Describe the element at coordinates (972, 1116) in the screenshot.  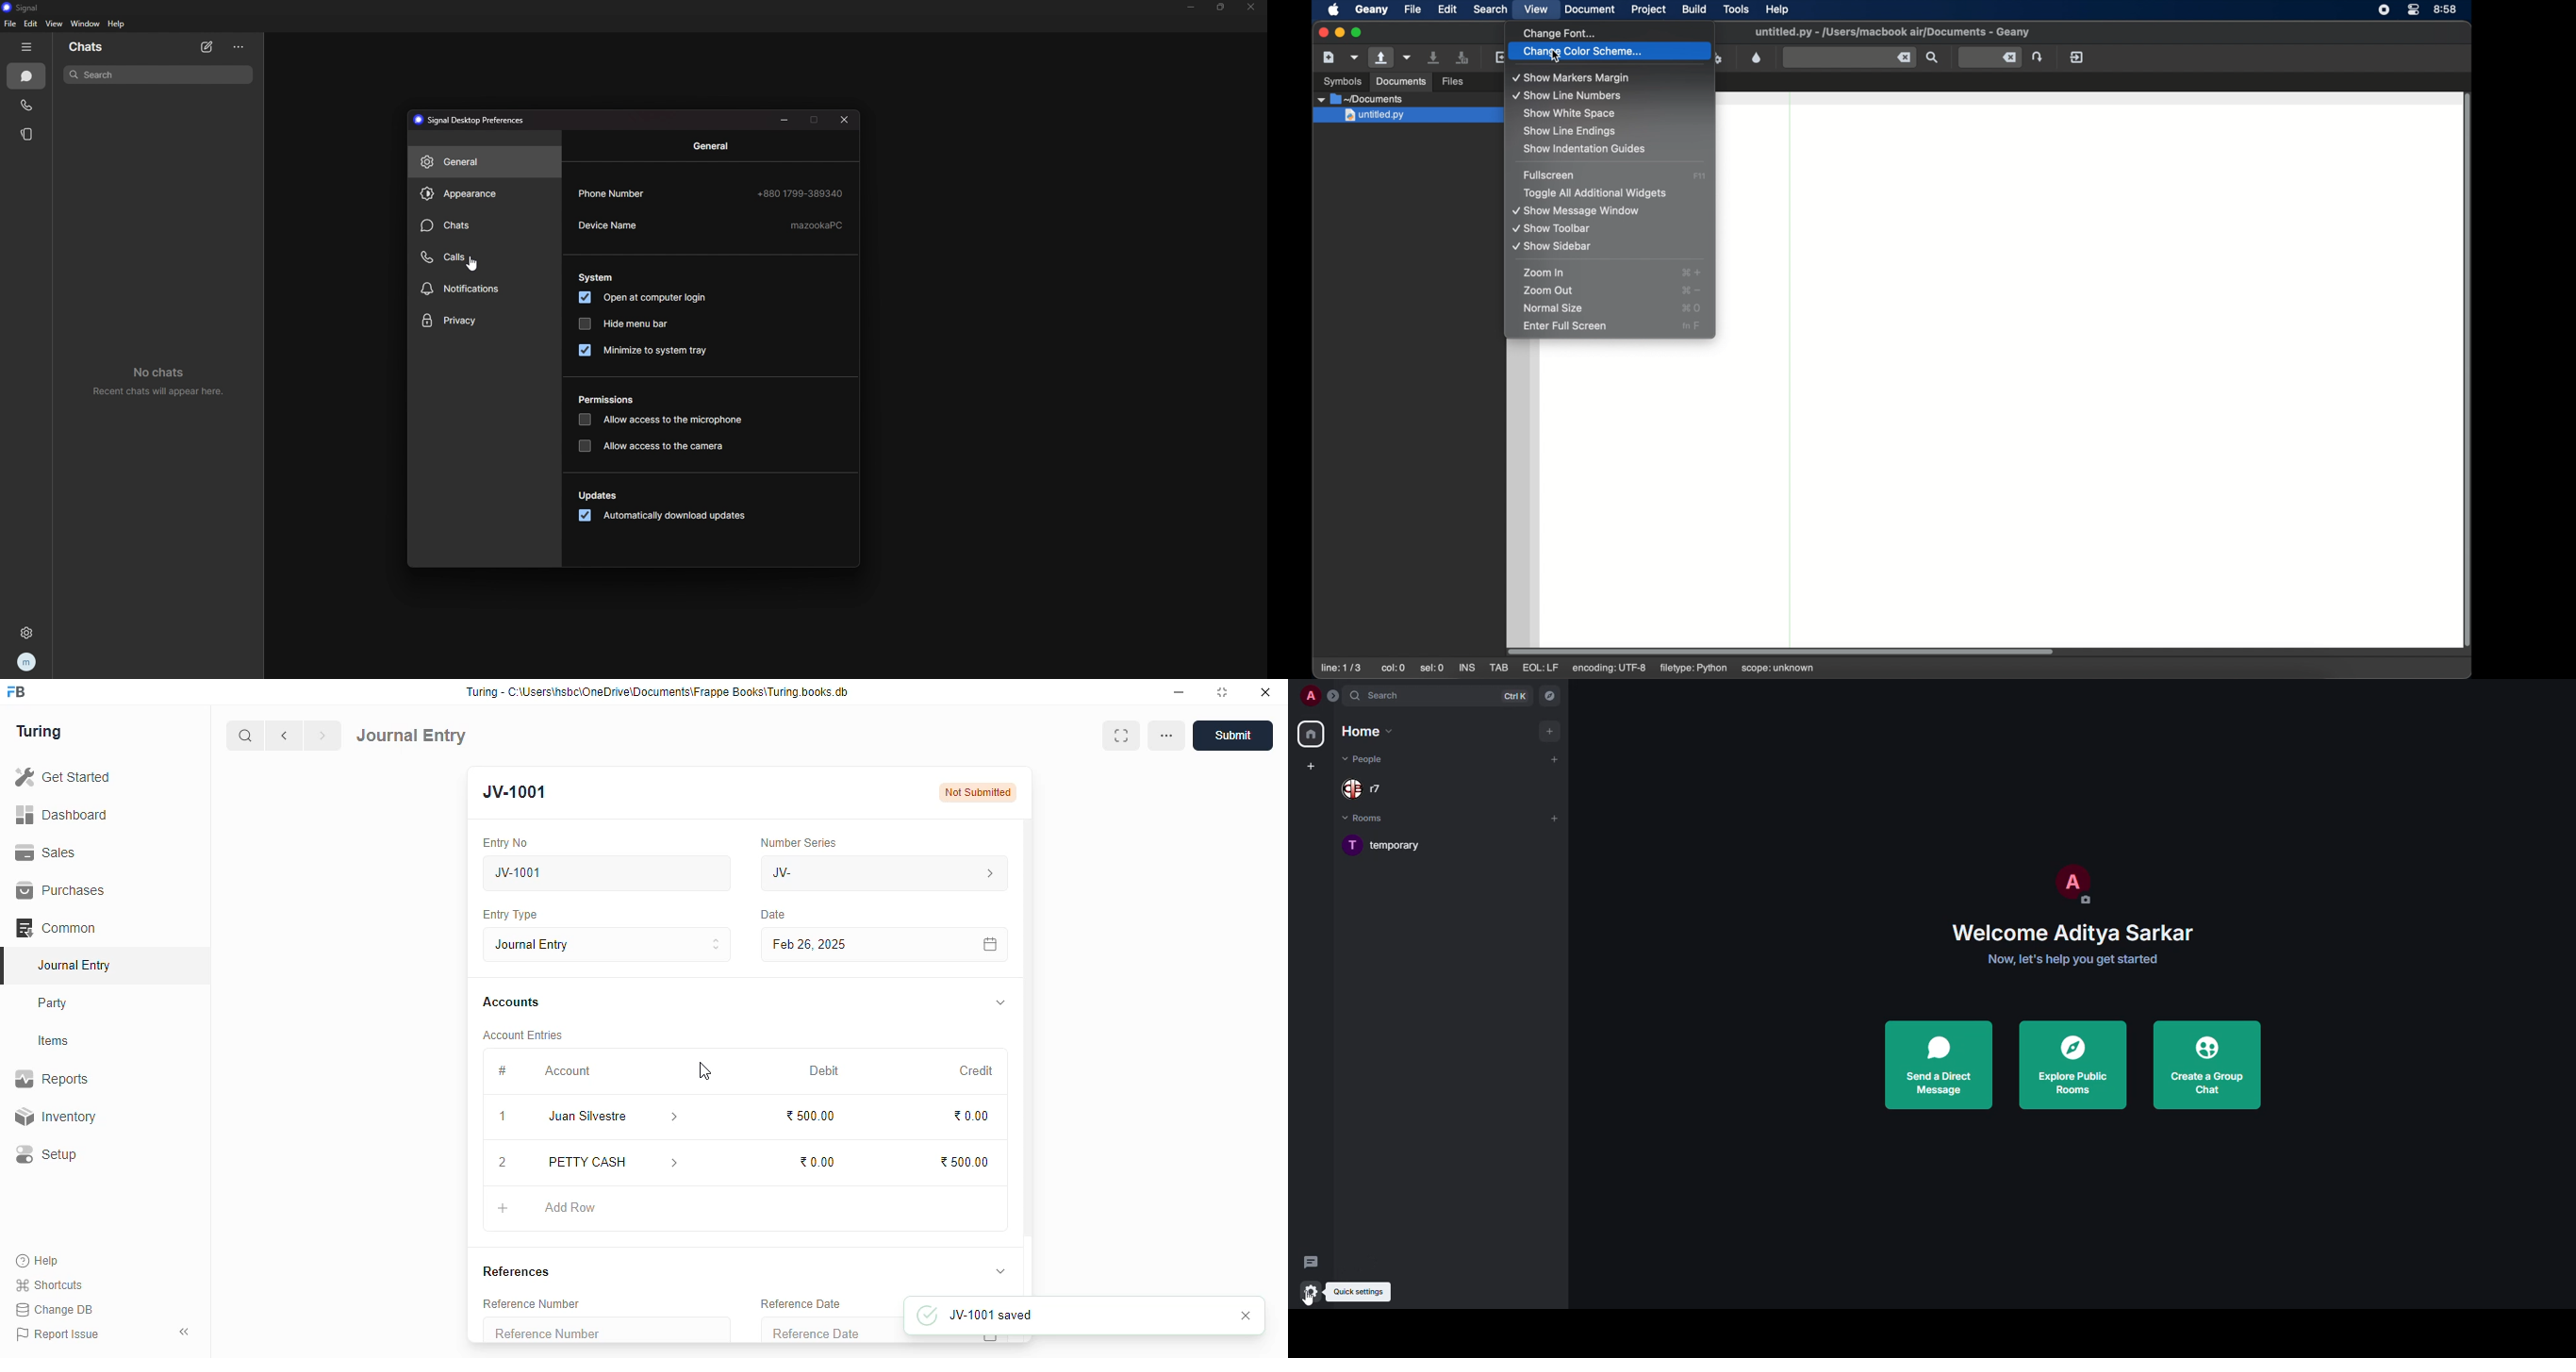
I see `₹0.00` at that location.